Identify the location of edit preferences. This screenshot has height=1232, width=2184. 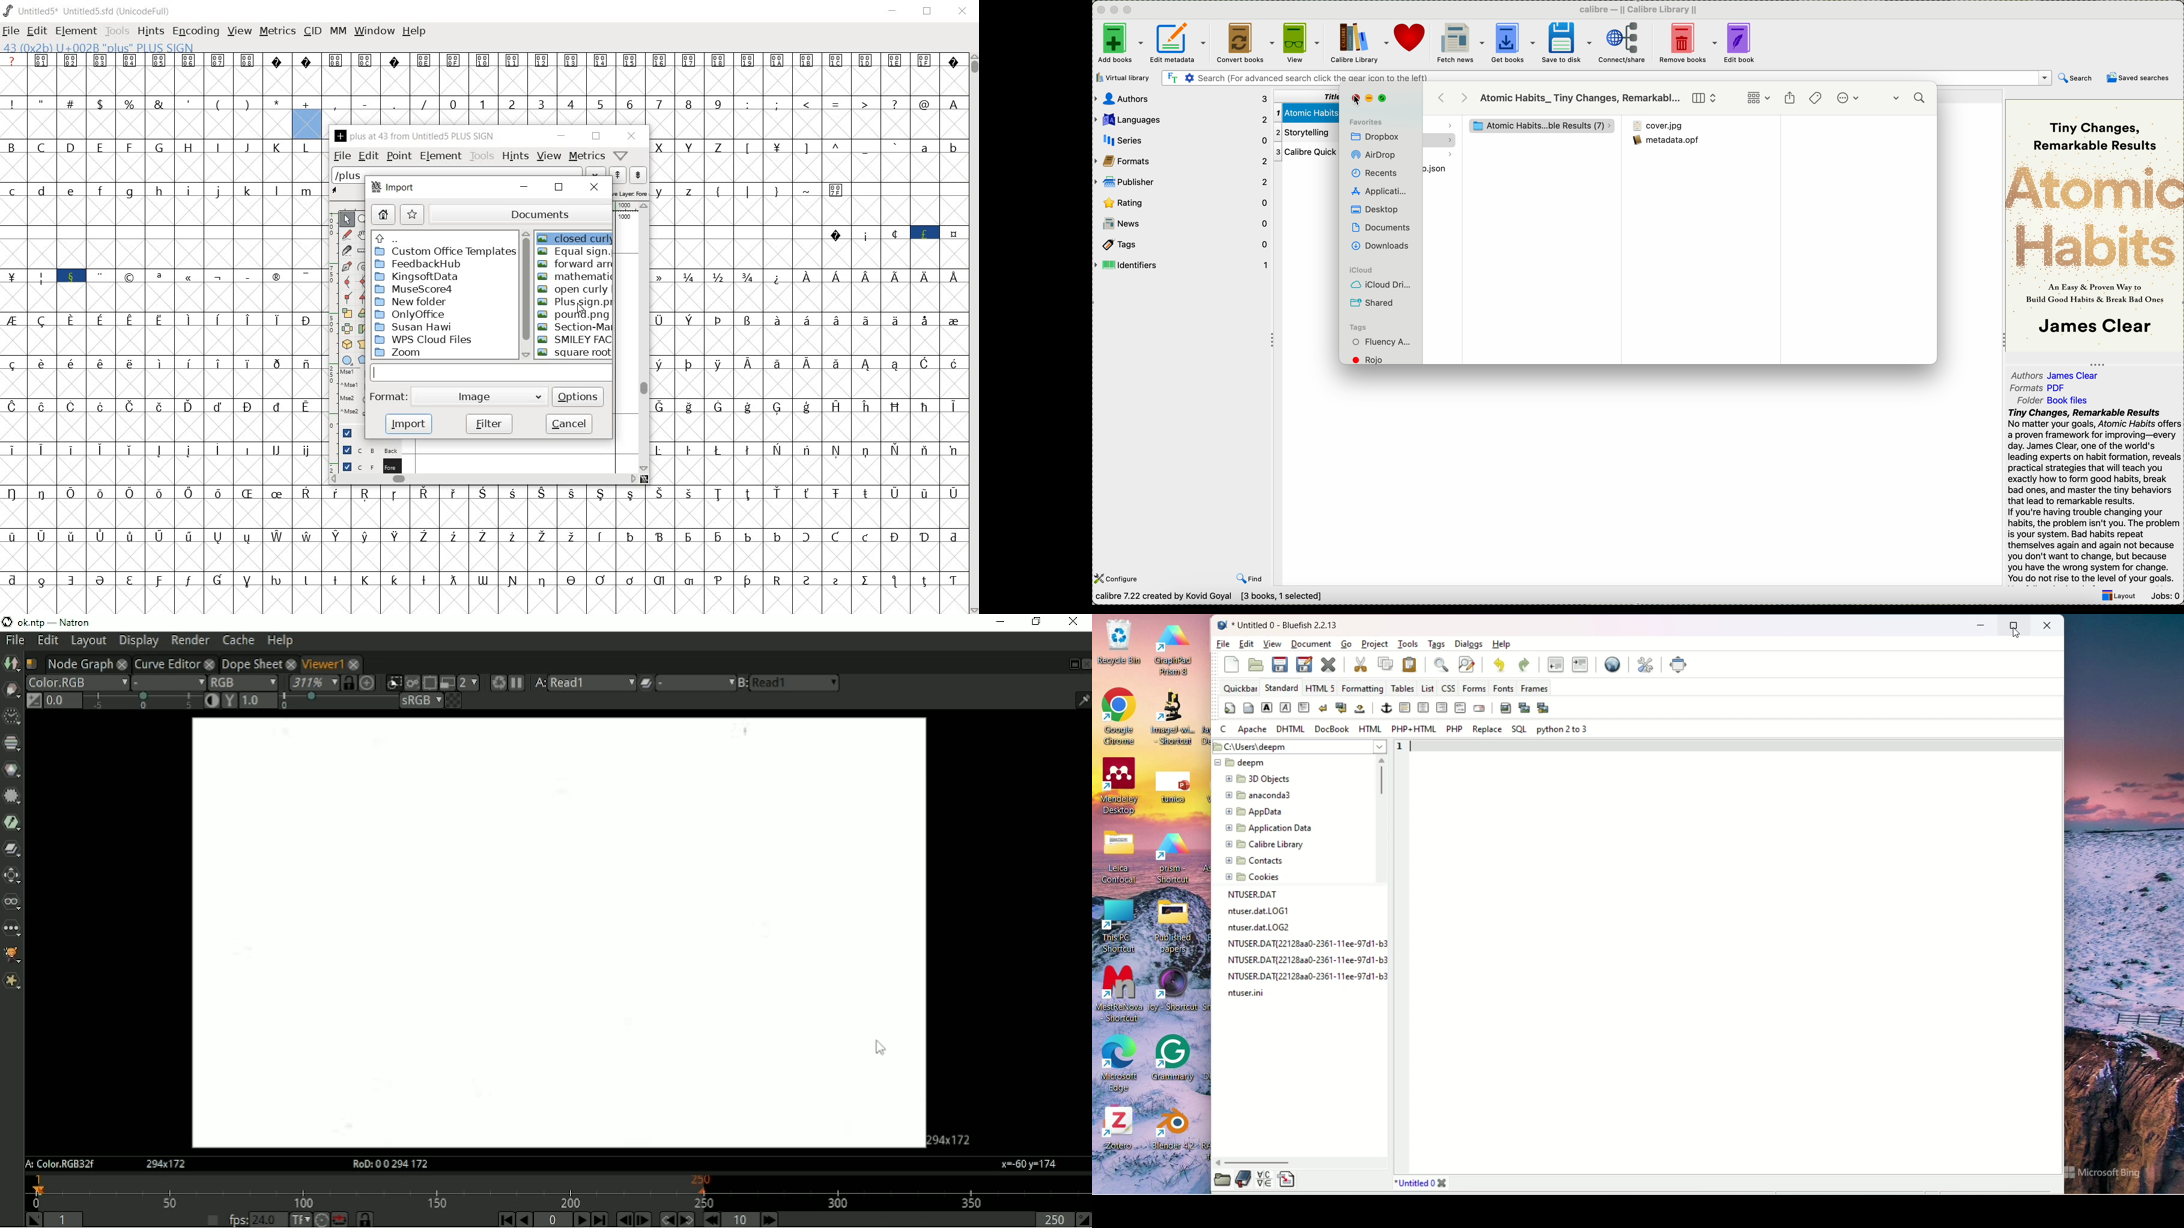
(1645, 665).